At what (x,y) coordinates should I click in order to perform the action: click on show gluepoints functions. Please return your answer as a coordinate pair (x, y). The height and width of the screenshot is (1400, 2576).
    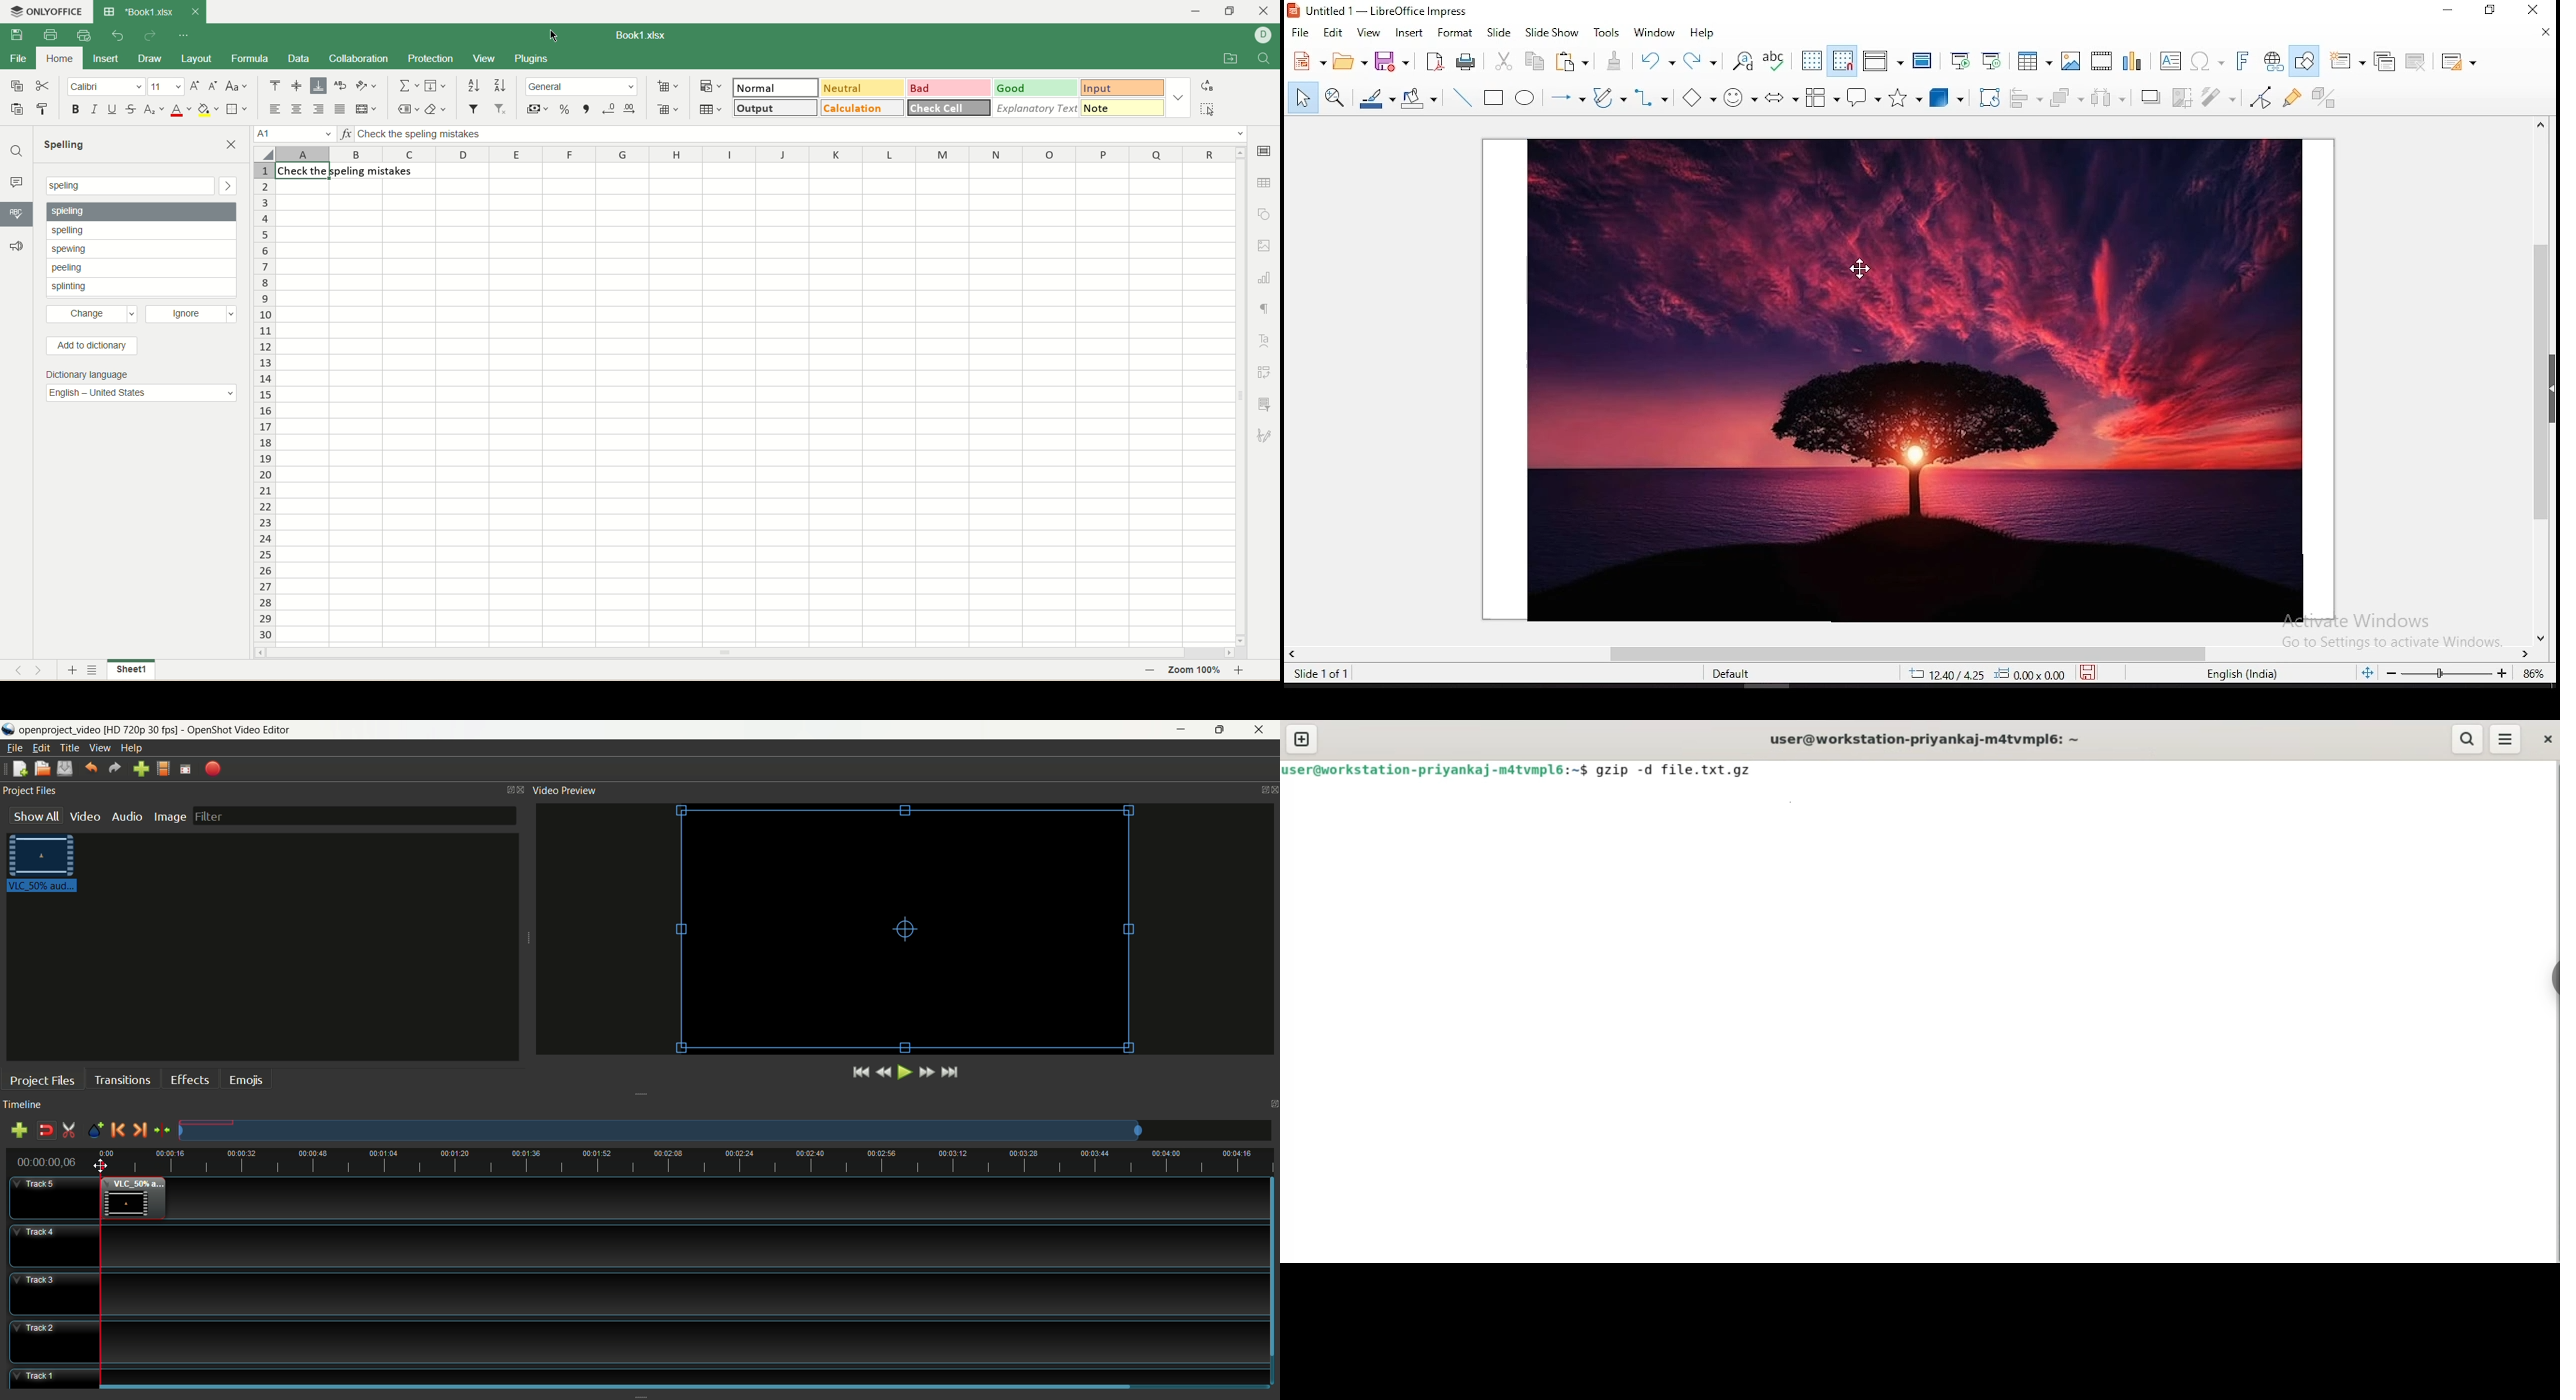
    Looking at the image, I should click on (2290, 98).